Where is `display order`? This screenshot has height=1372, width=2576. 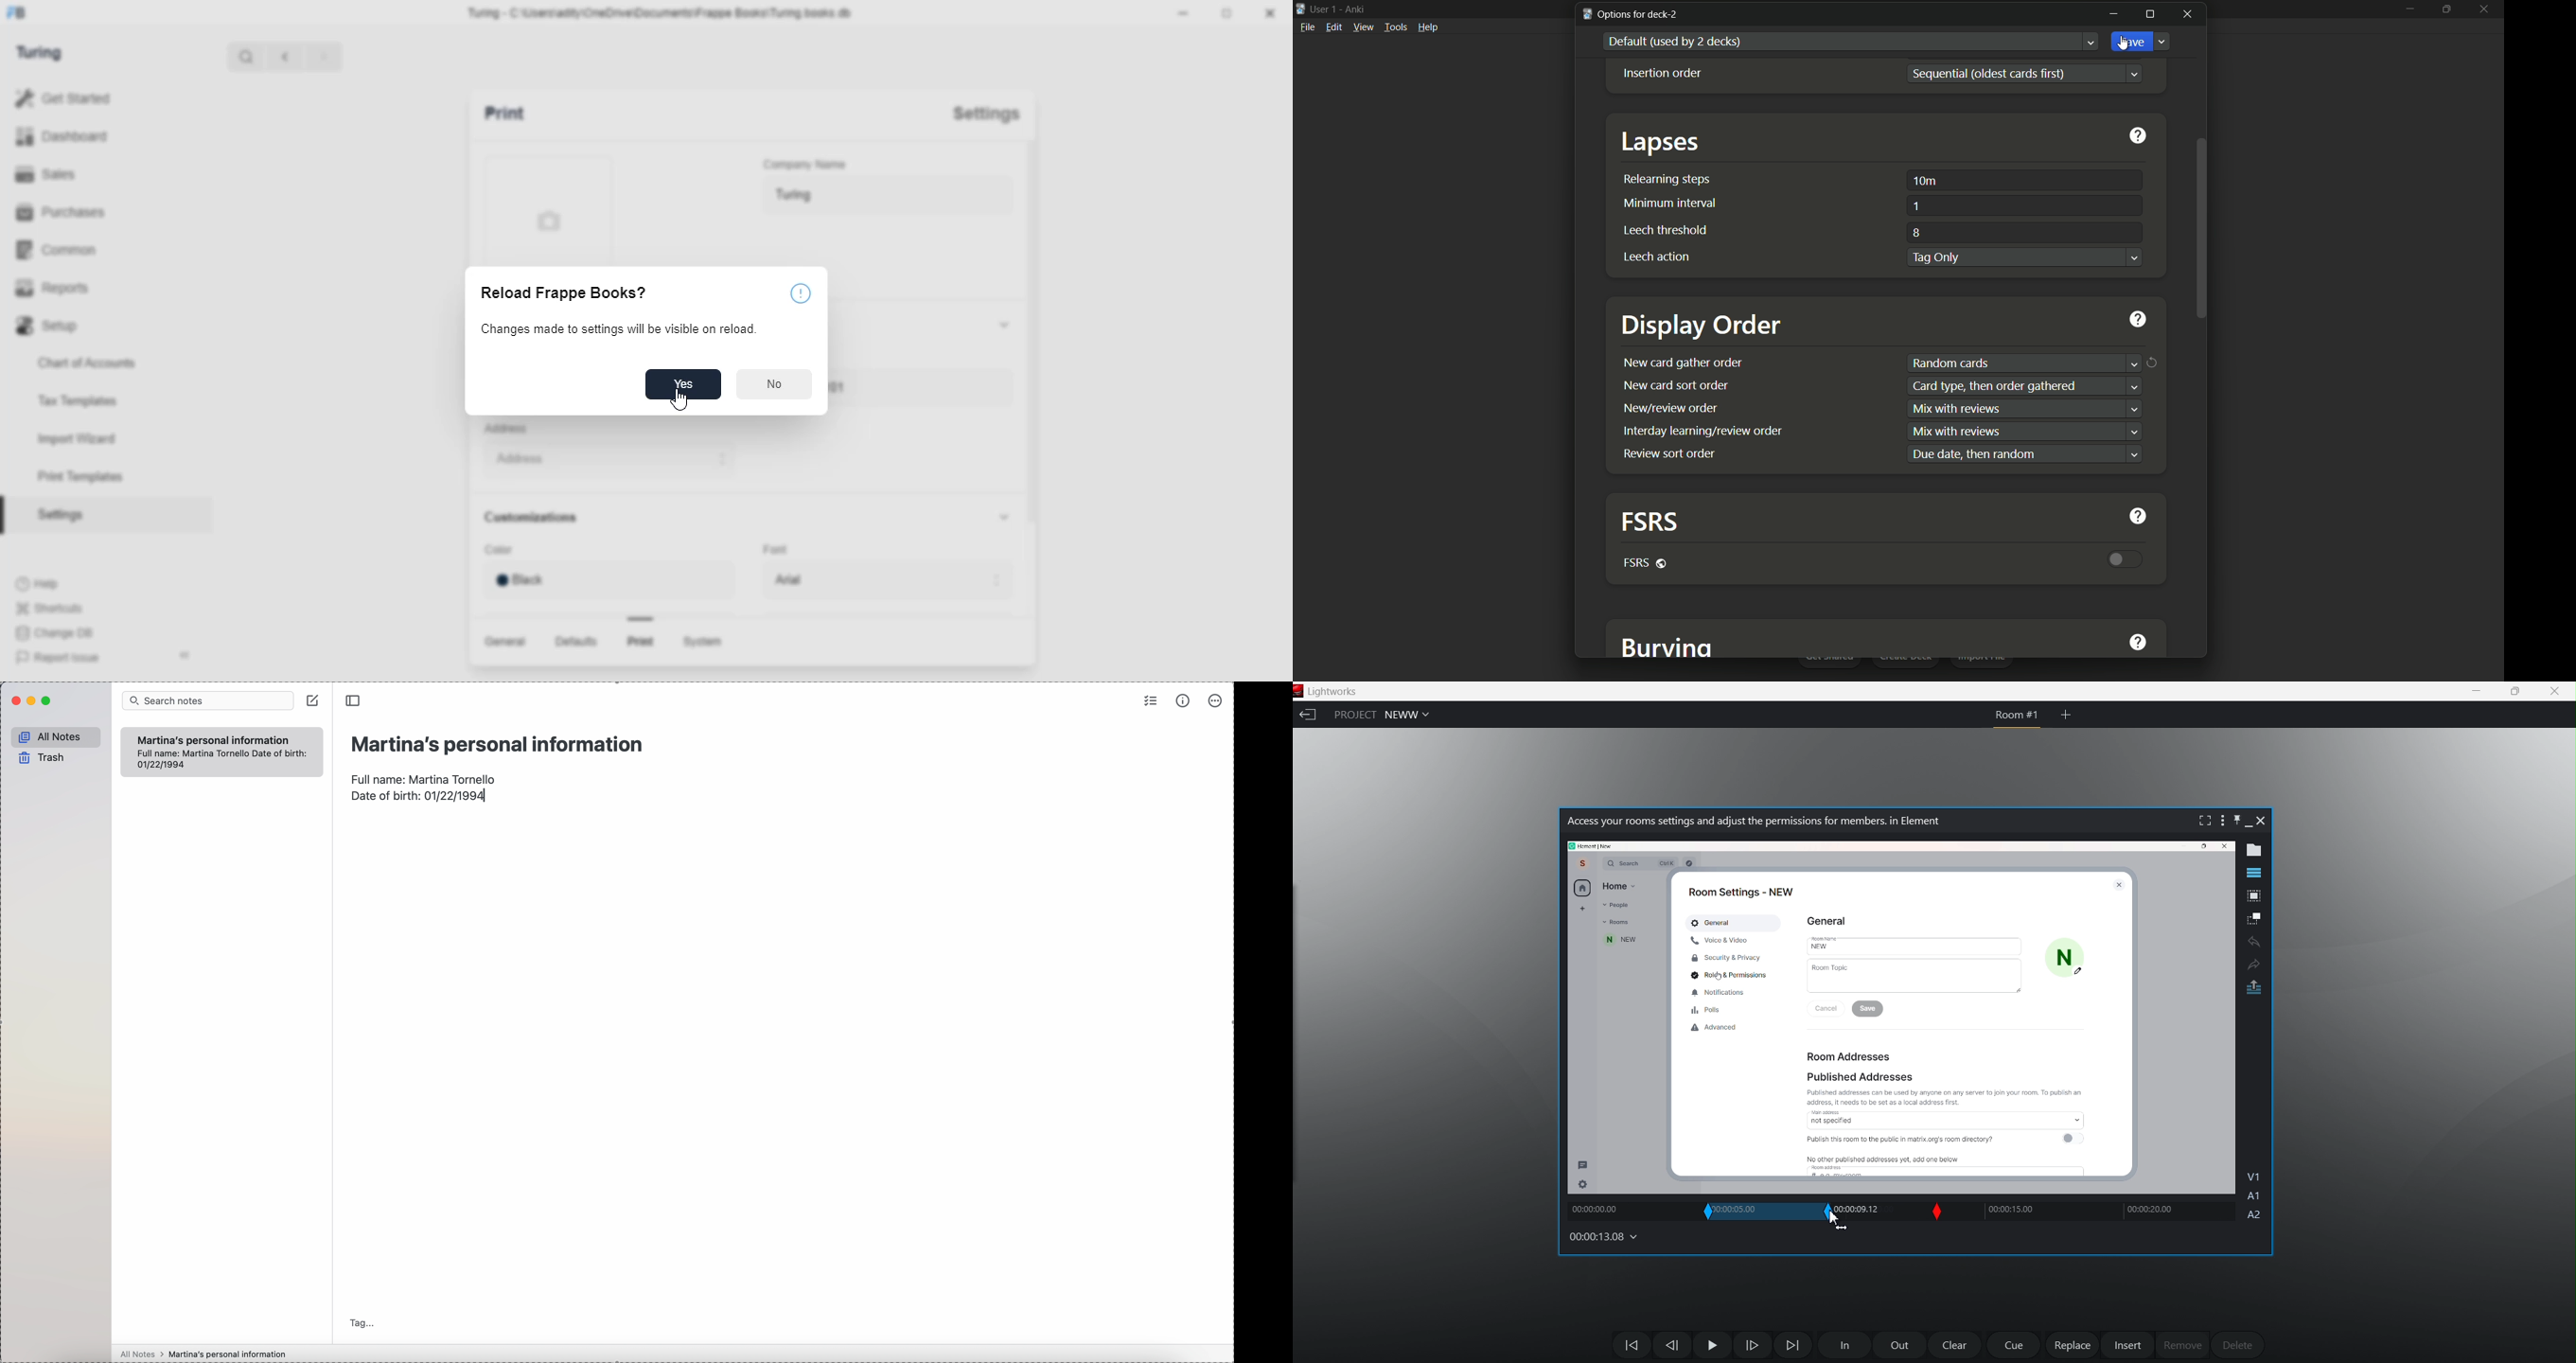 display order is located at coordinates (1698, 329).